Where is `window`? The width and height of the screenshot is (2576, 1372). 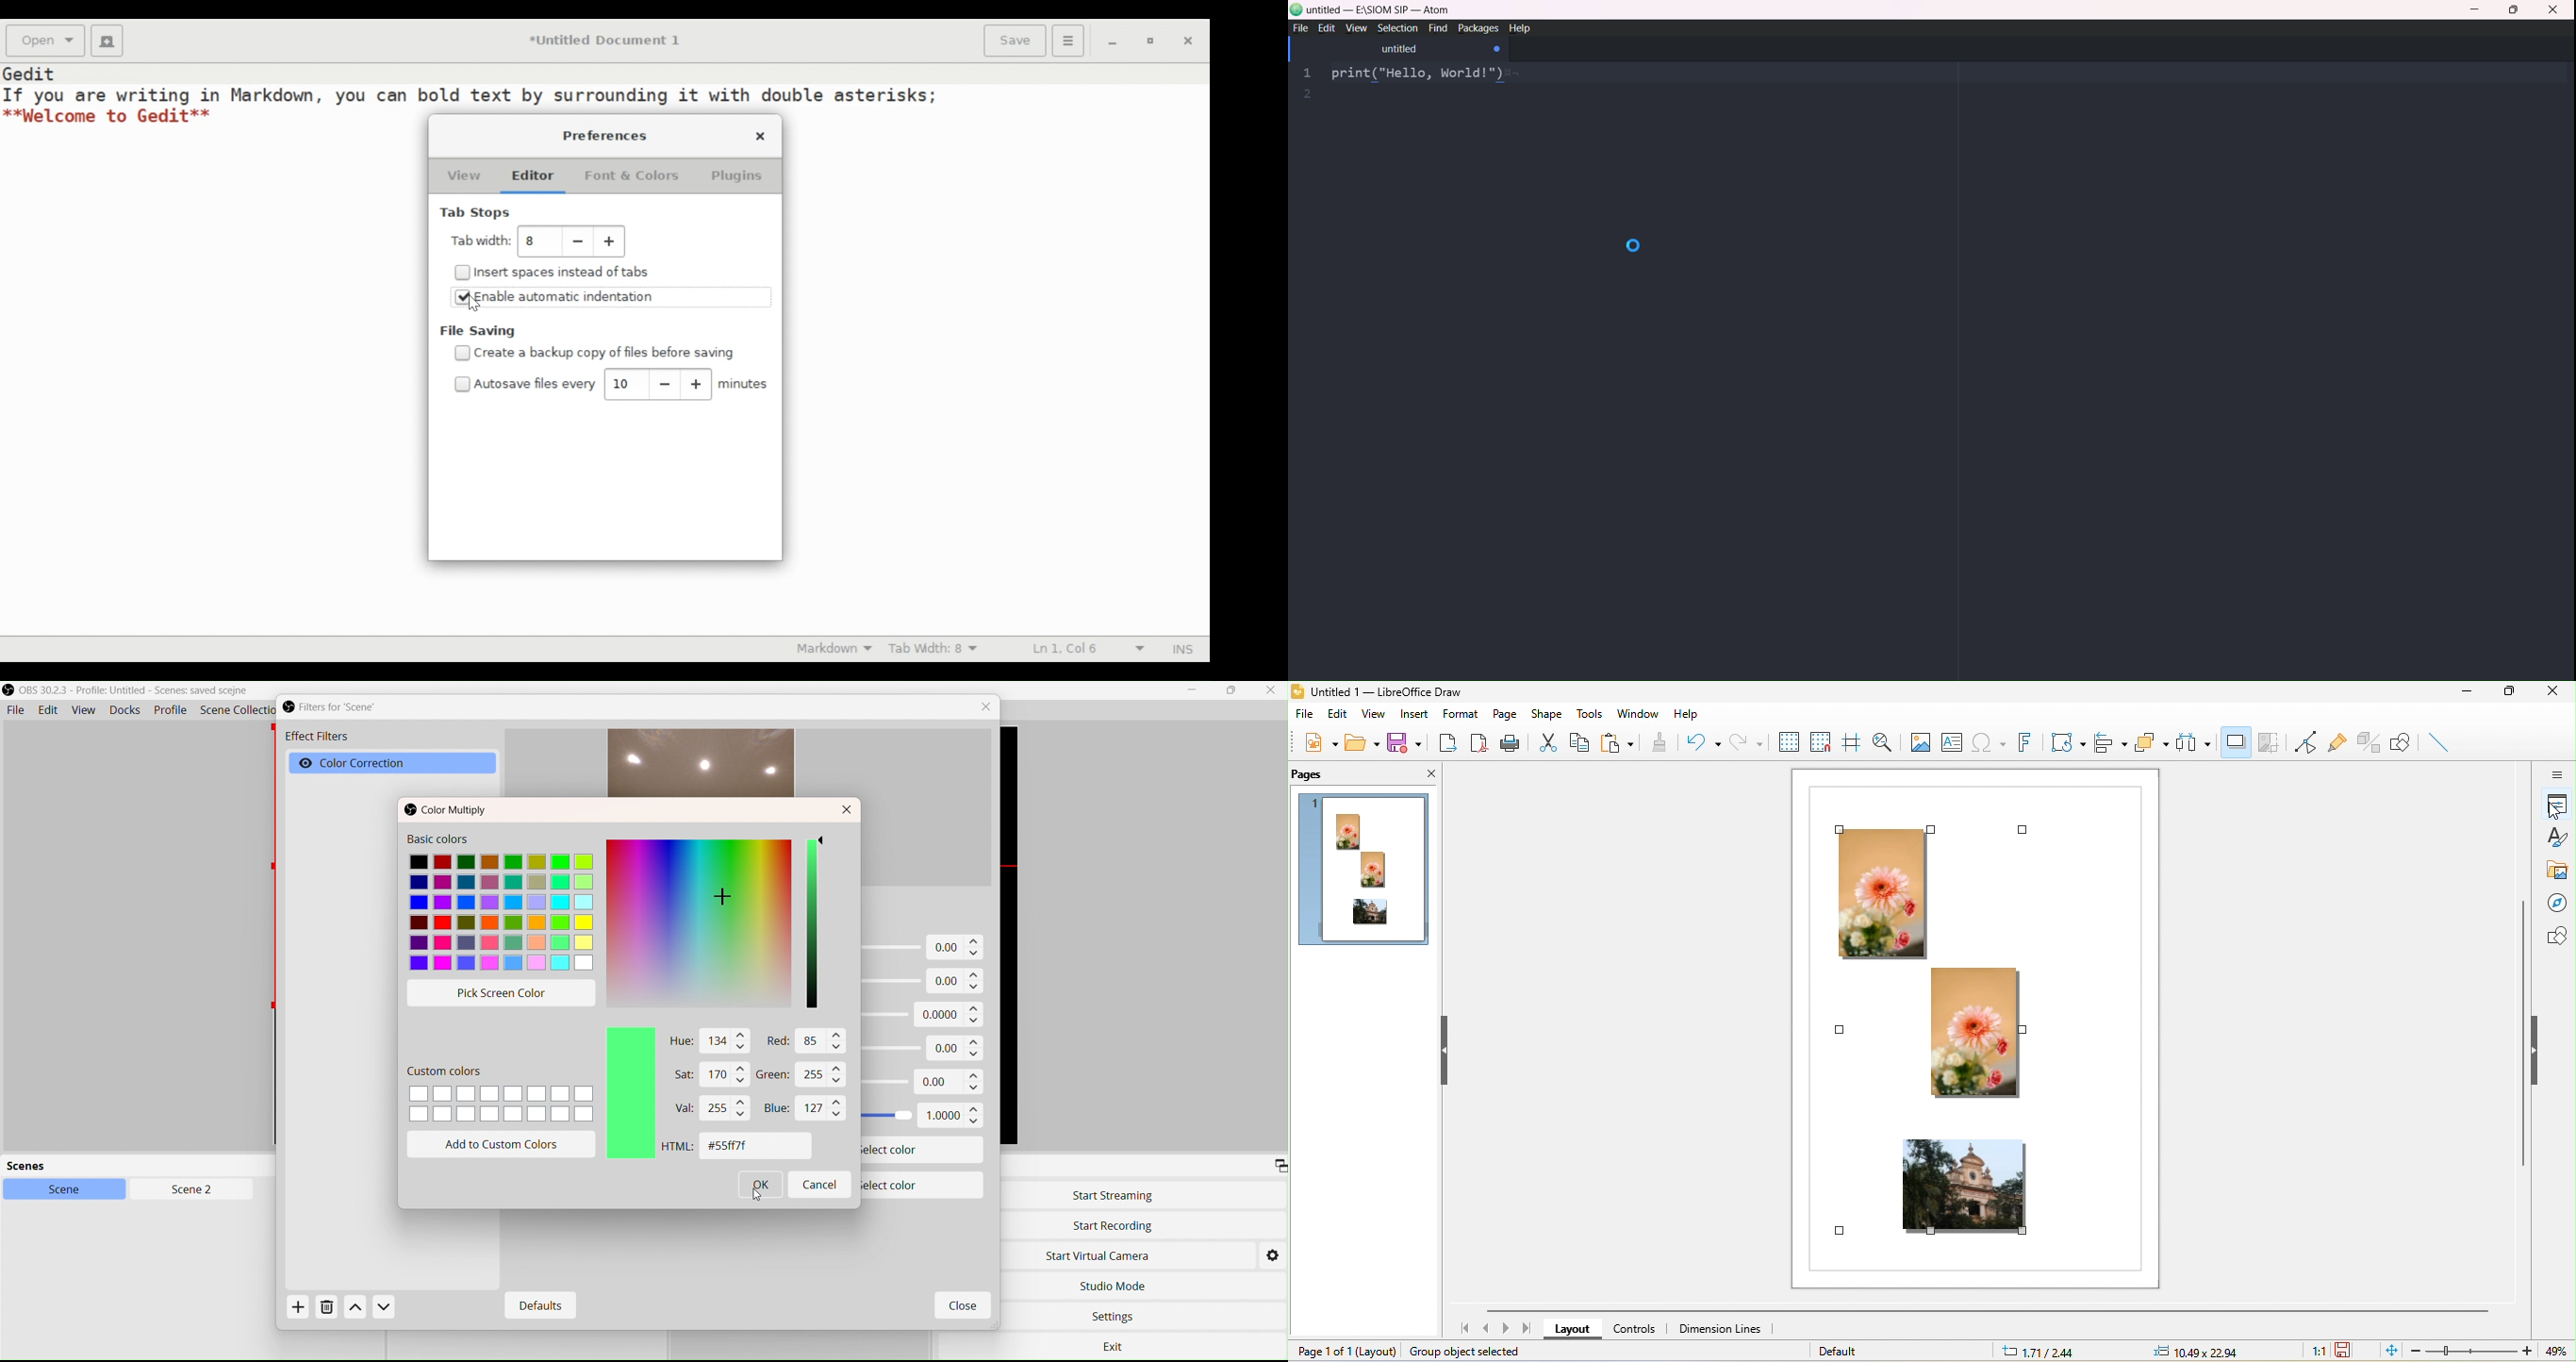
window is located at coordinates (1638, 711).